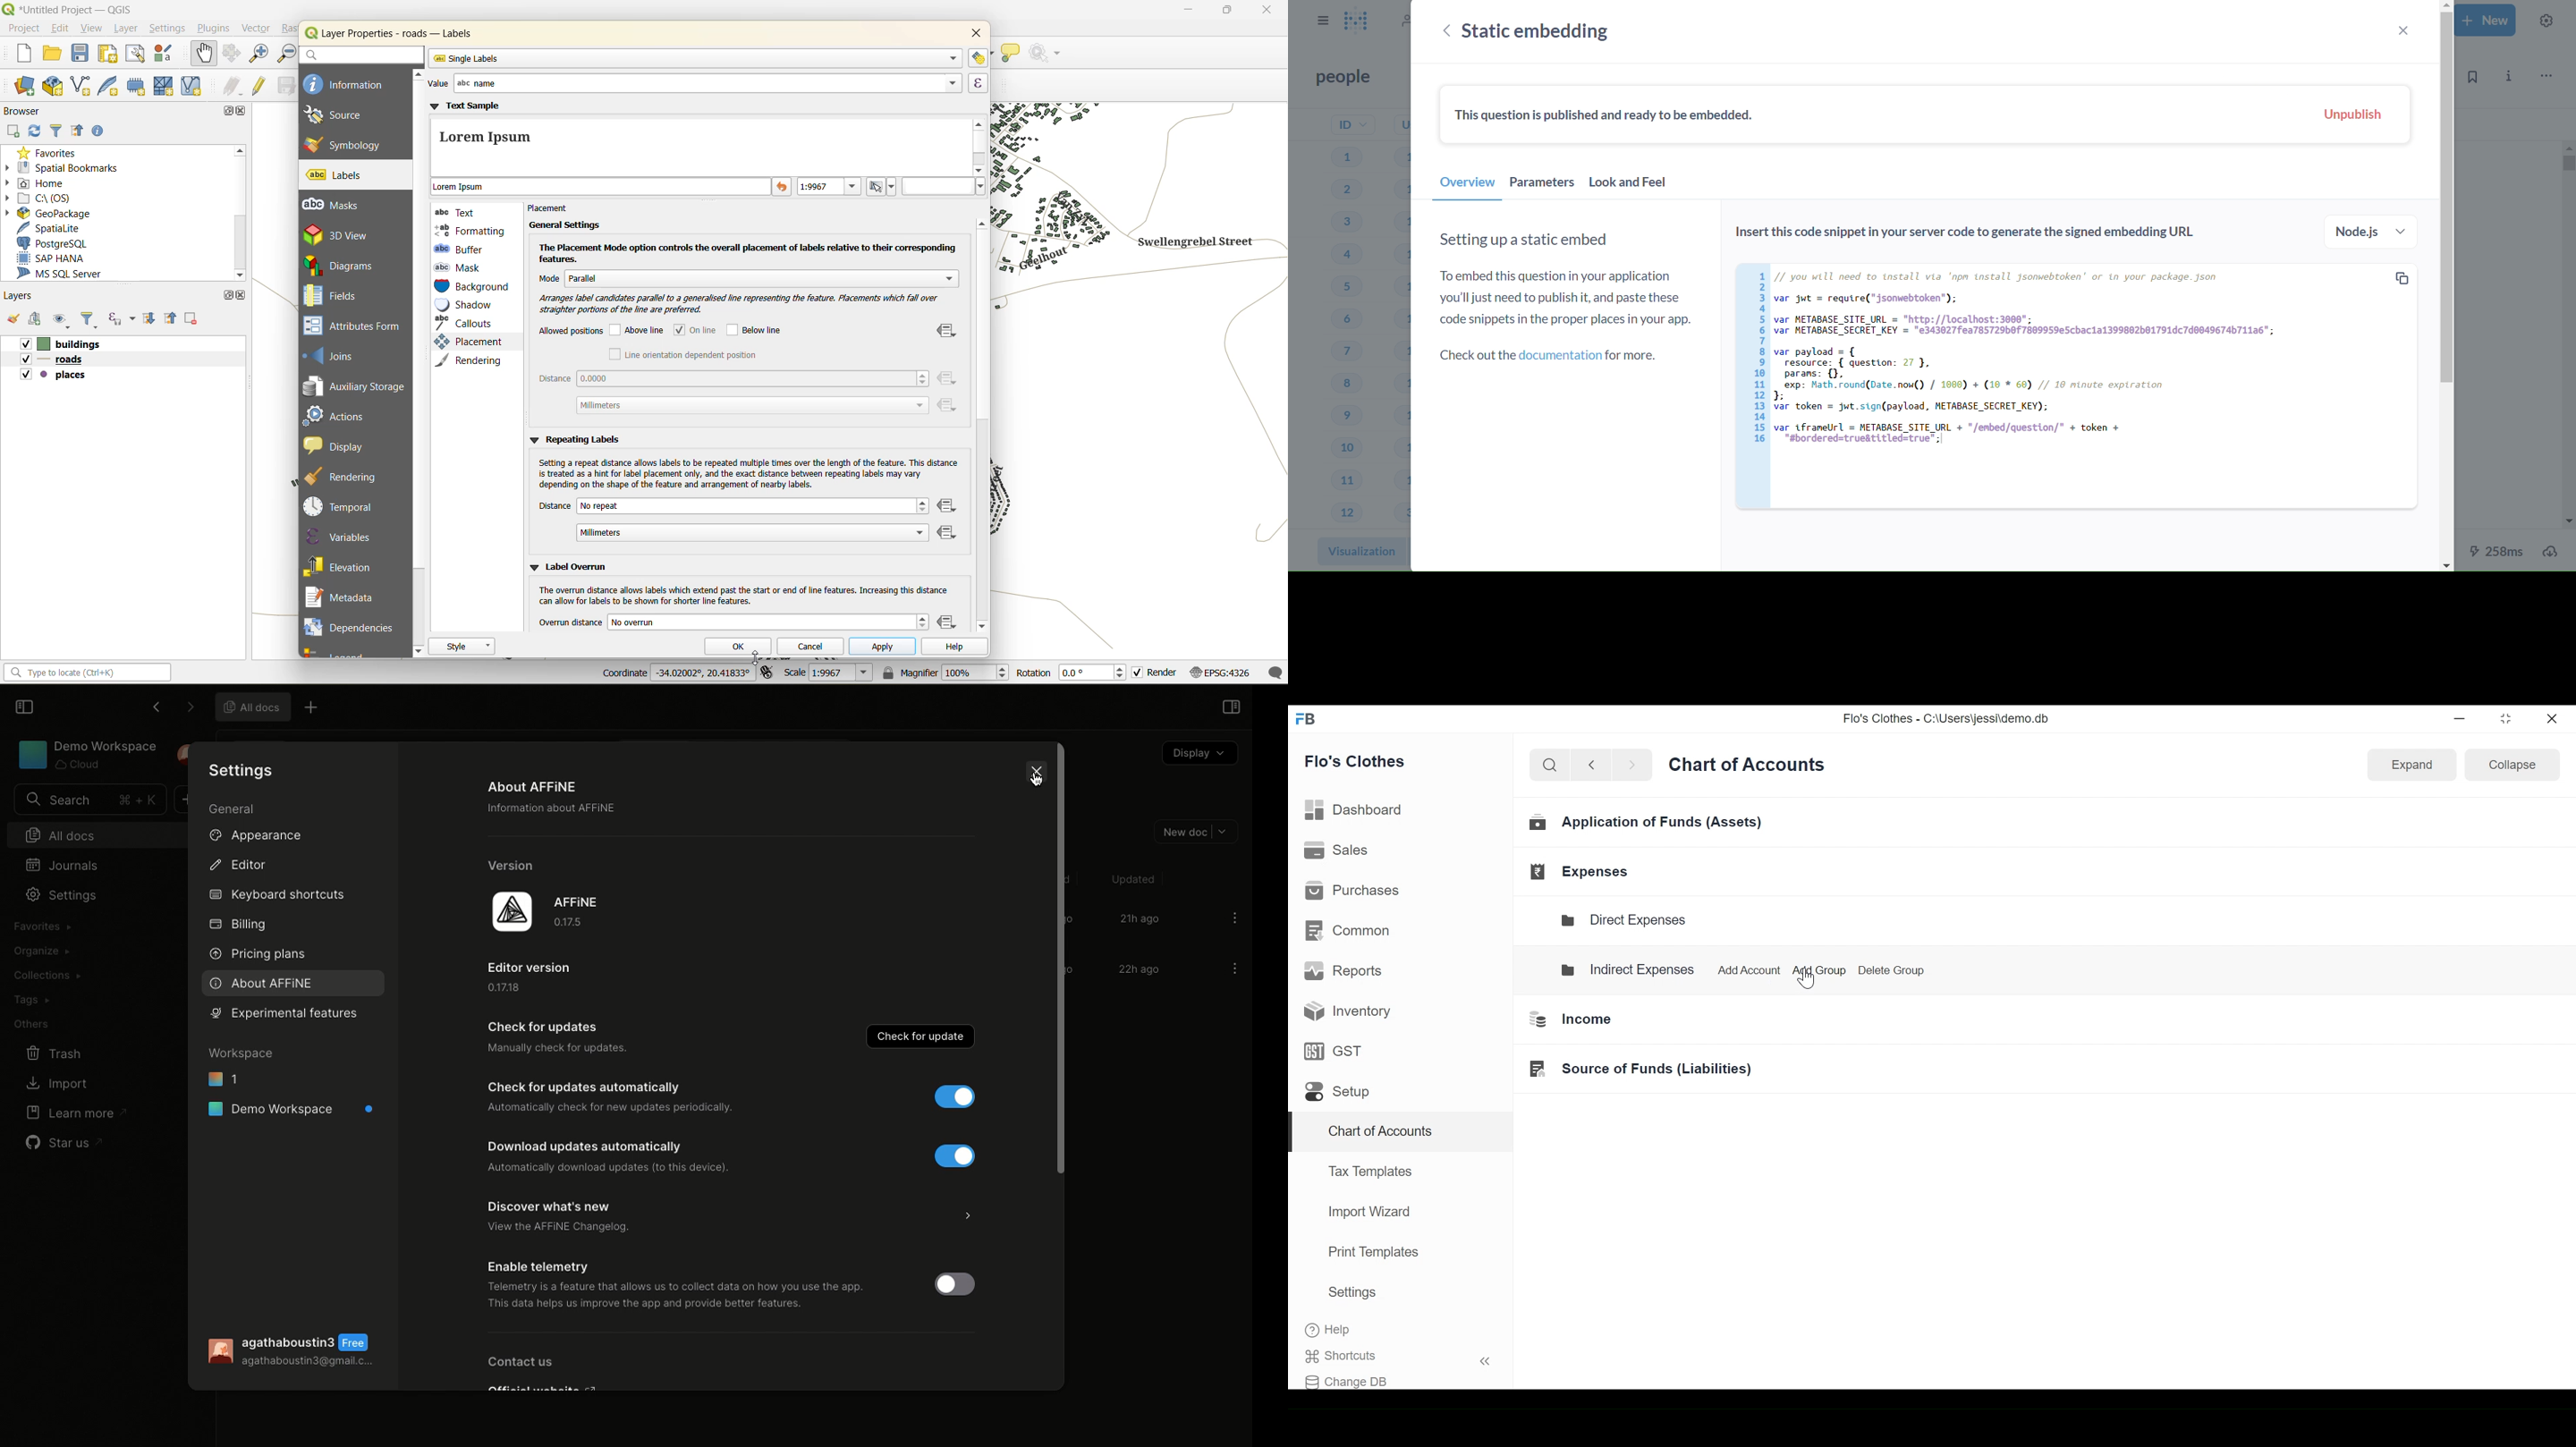 This screenshot has height=1456, width=2576. Describe the element at coordinates (972, 34) in the screenshot. I see `close` at that location.